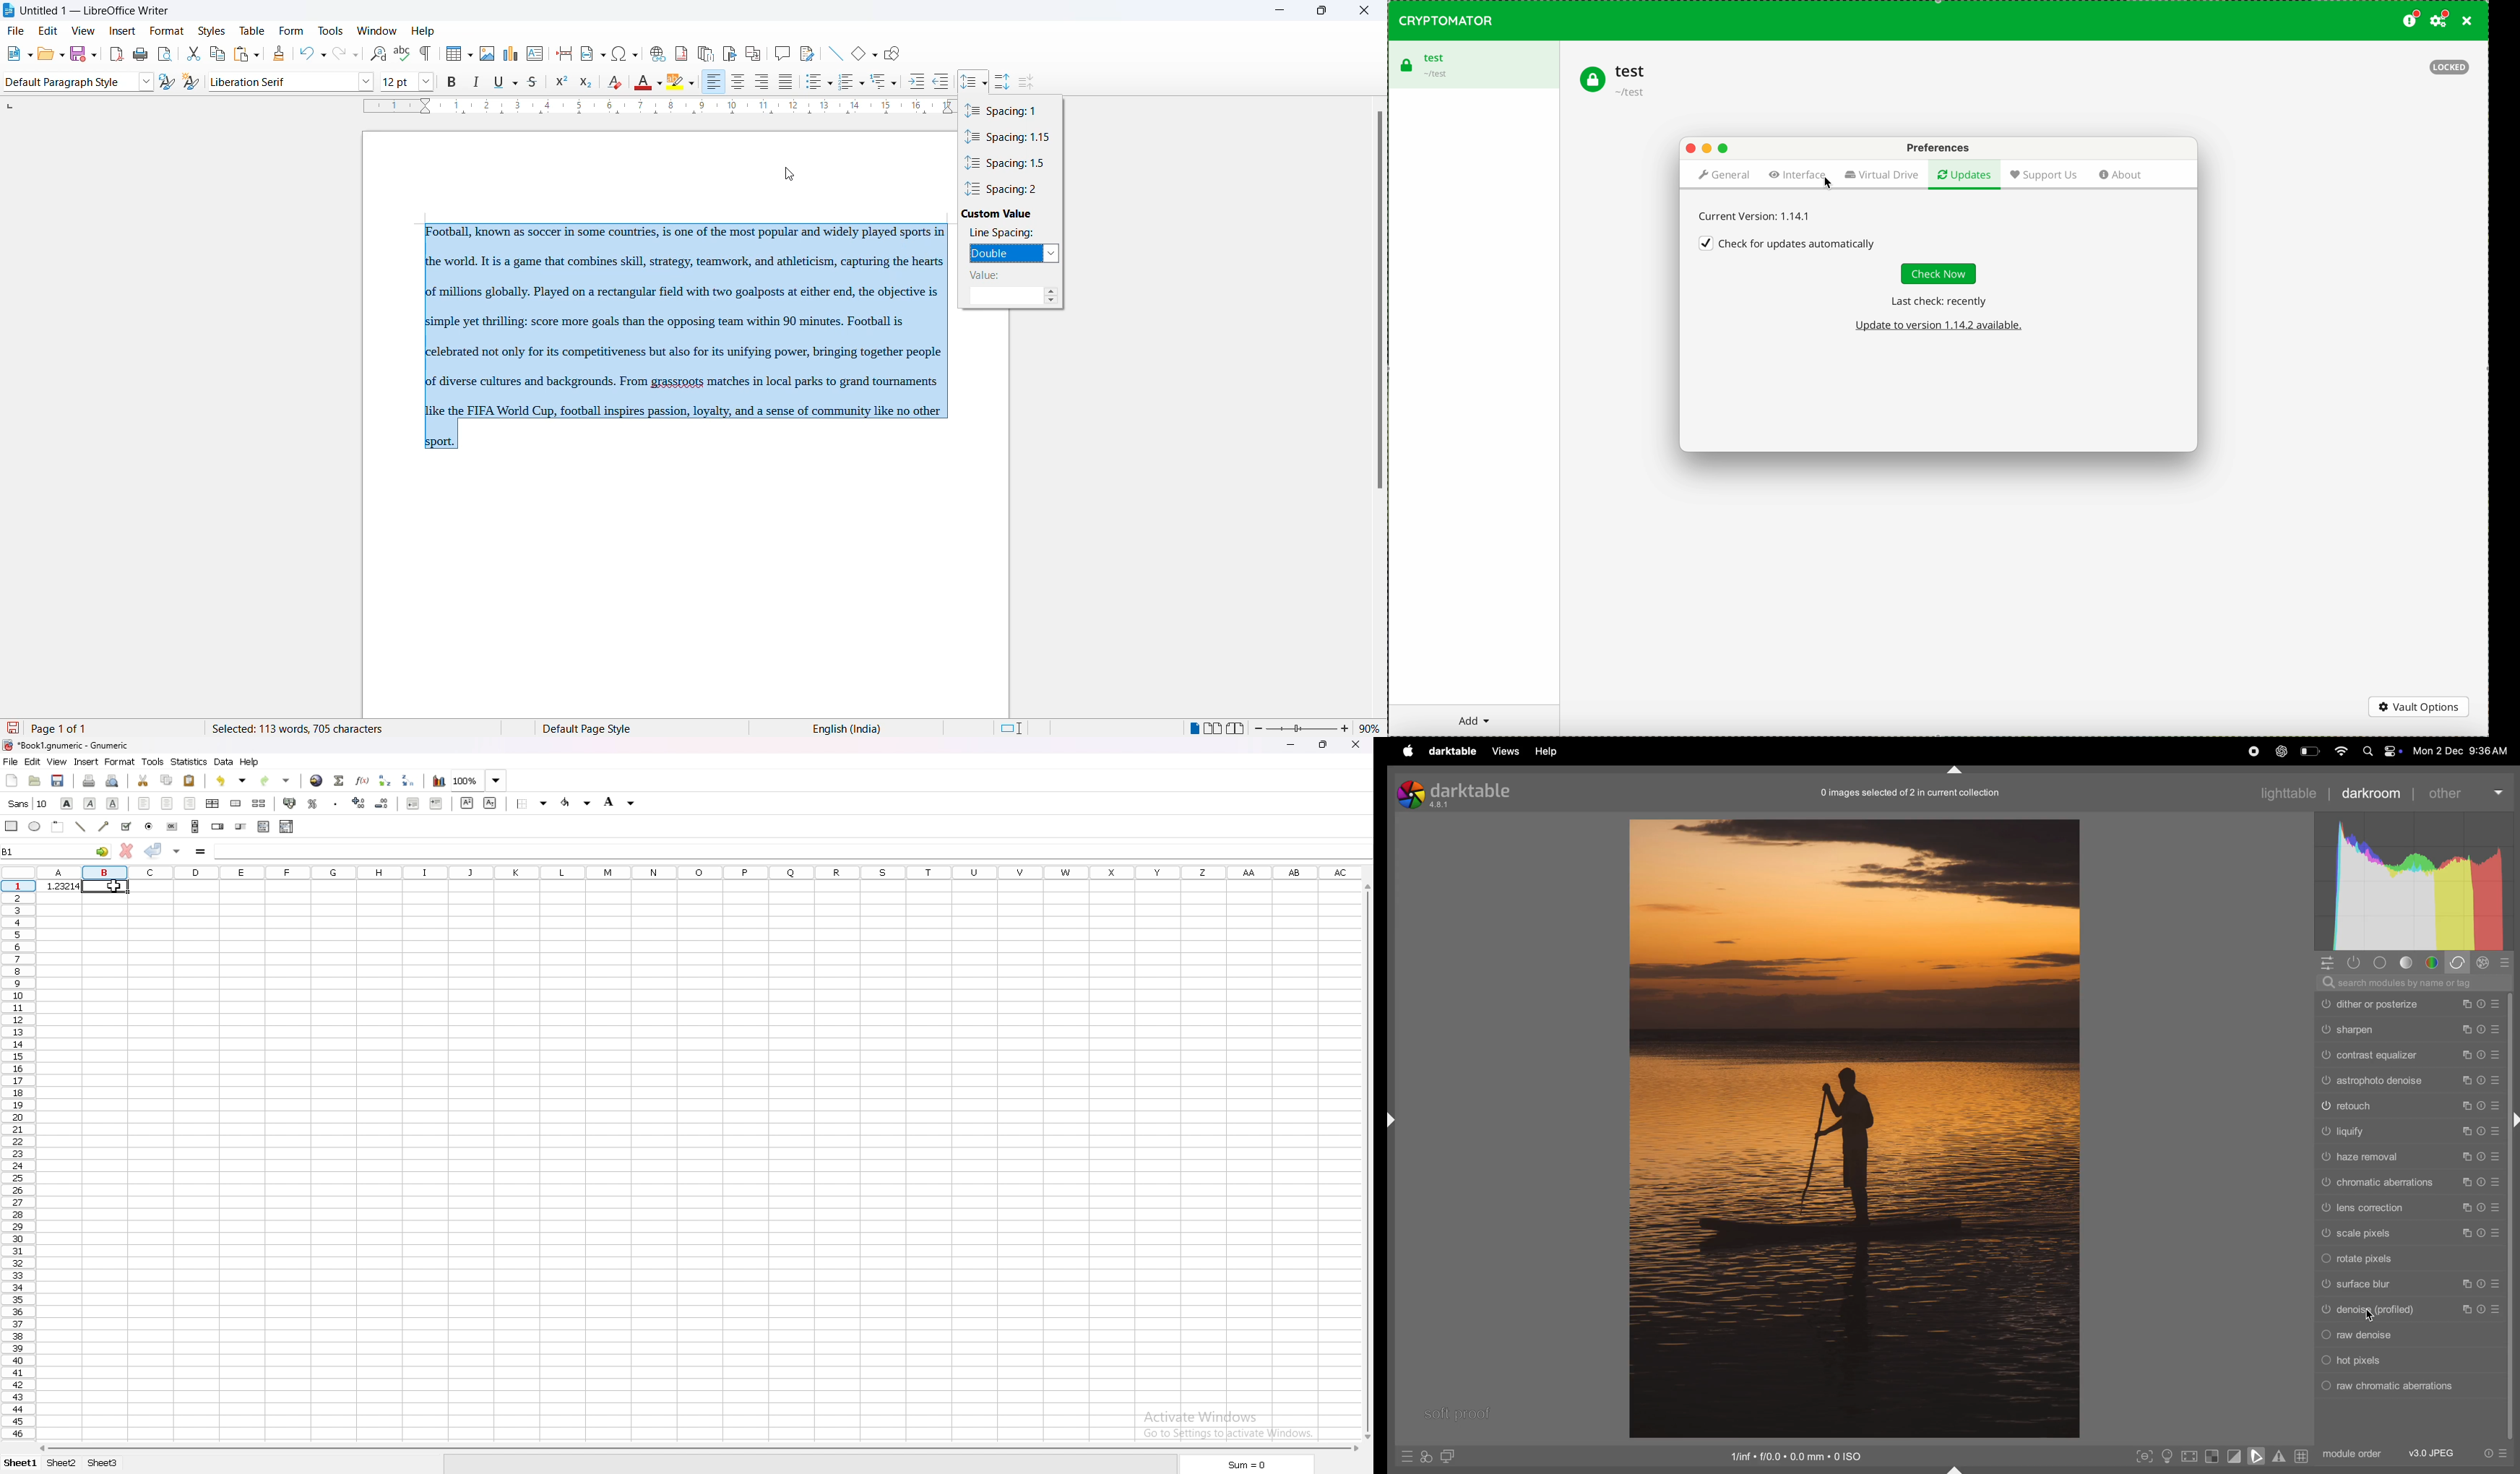 This screenshot has height=1484, width=2520. What do you see at coordinates (75, 53) in the screenshot?
I see `save` at bounding box center [75, 53].